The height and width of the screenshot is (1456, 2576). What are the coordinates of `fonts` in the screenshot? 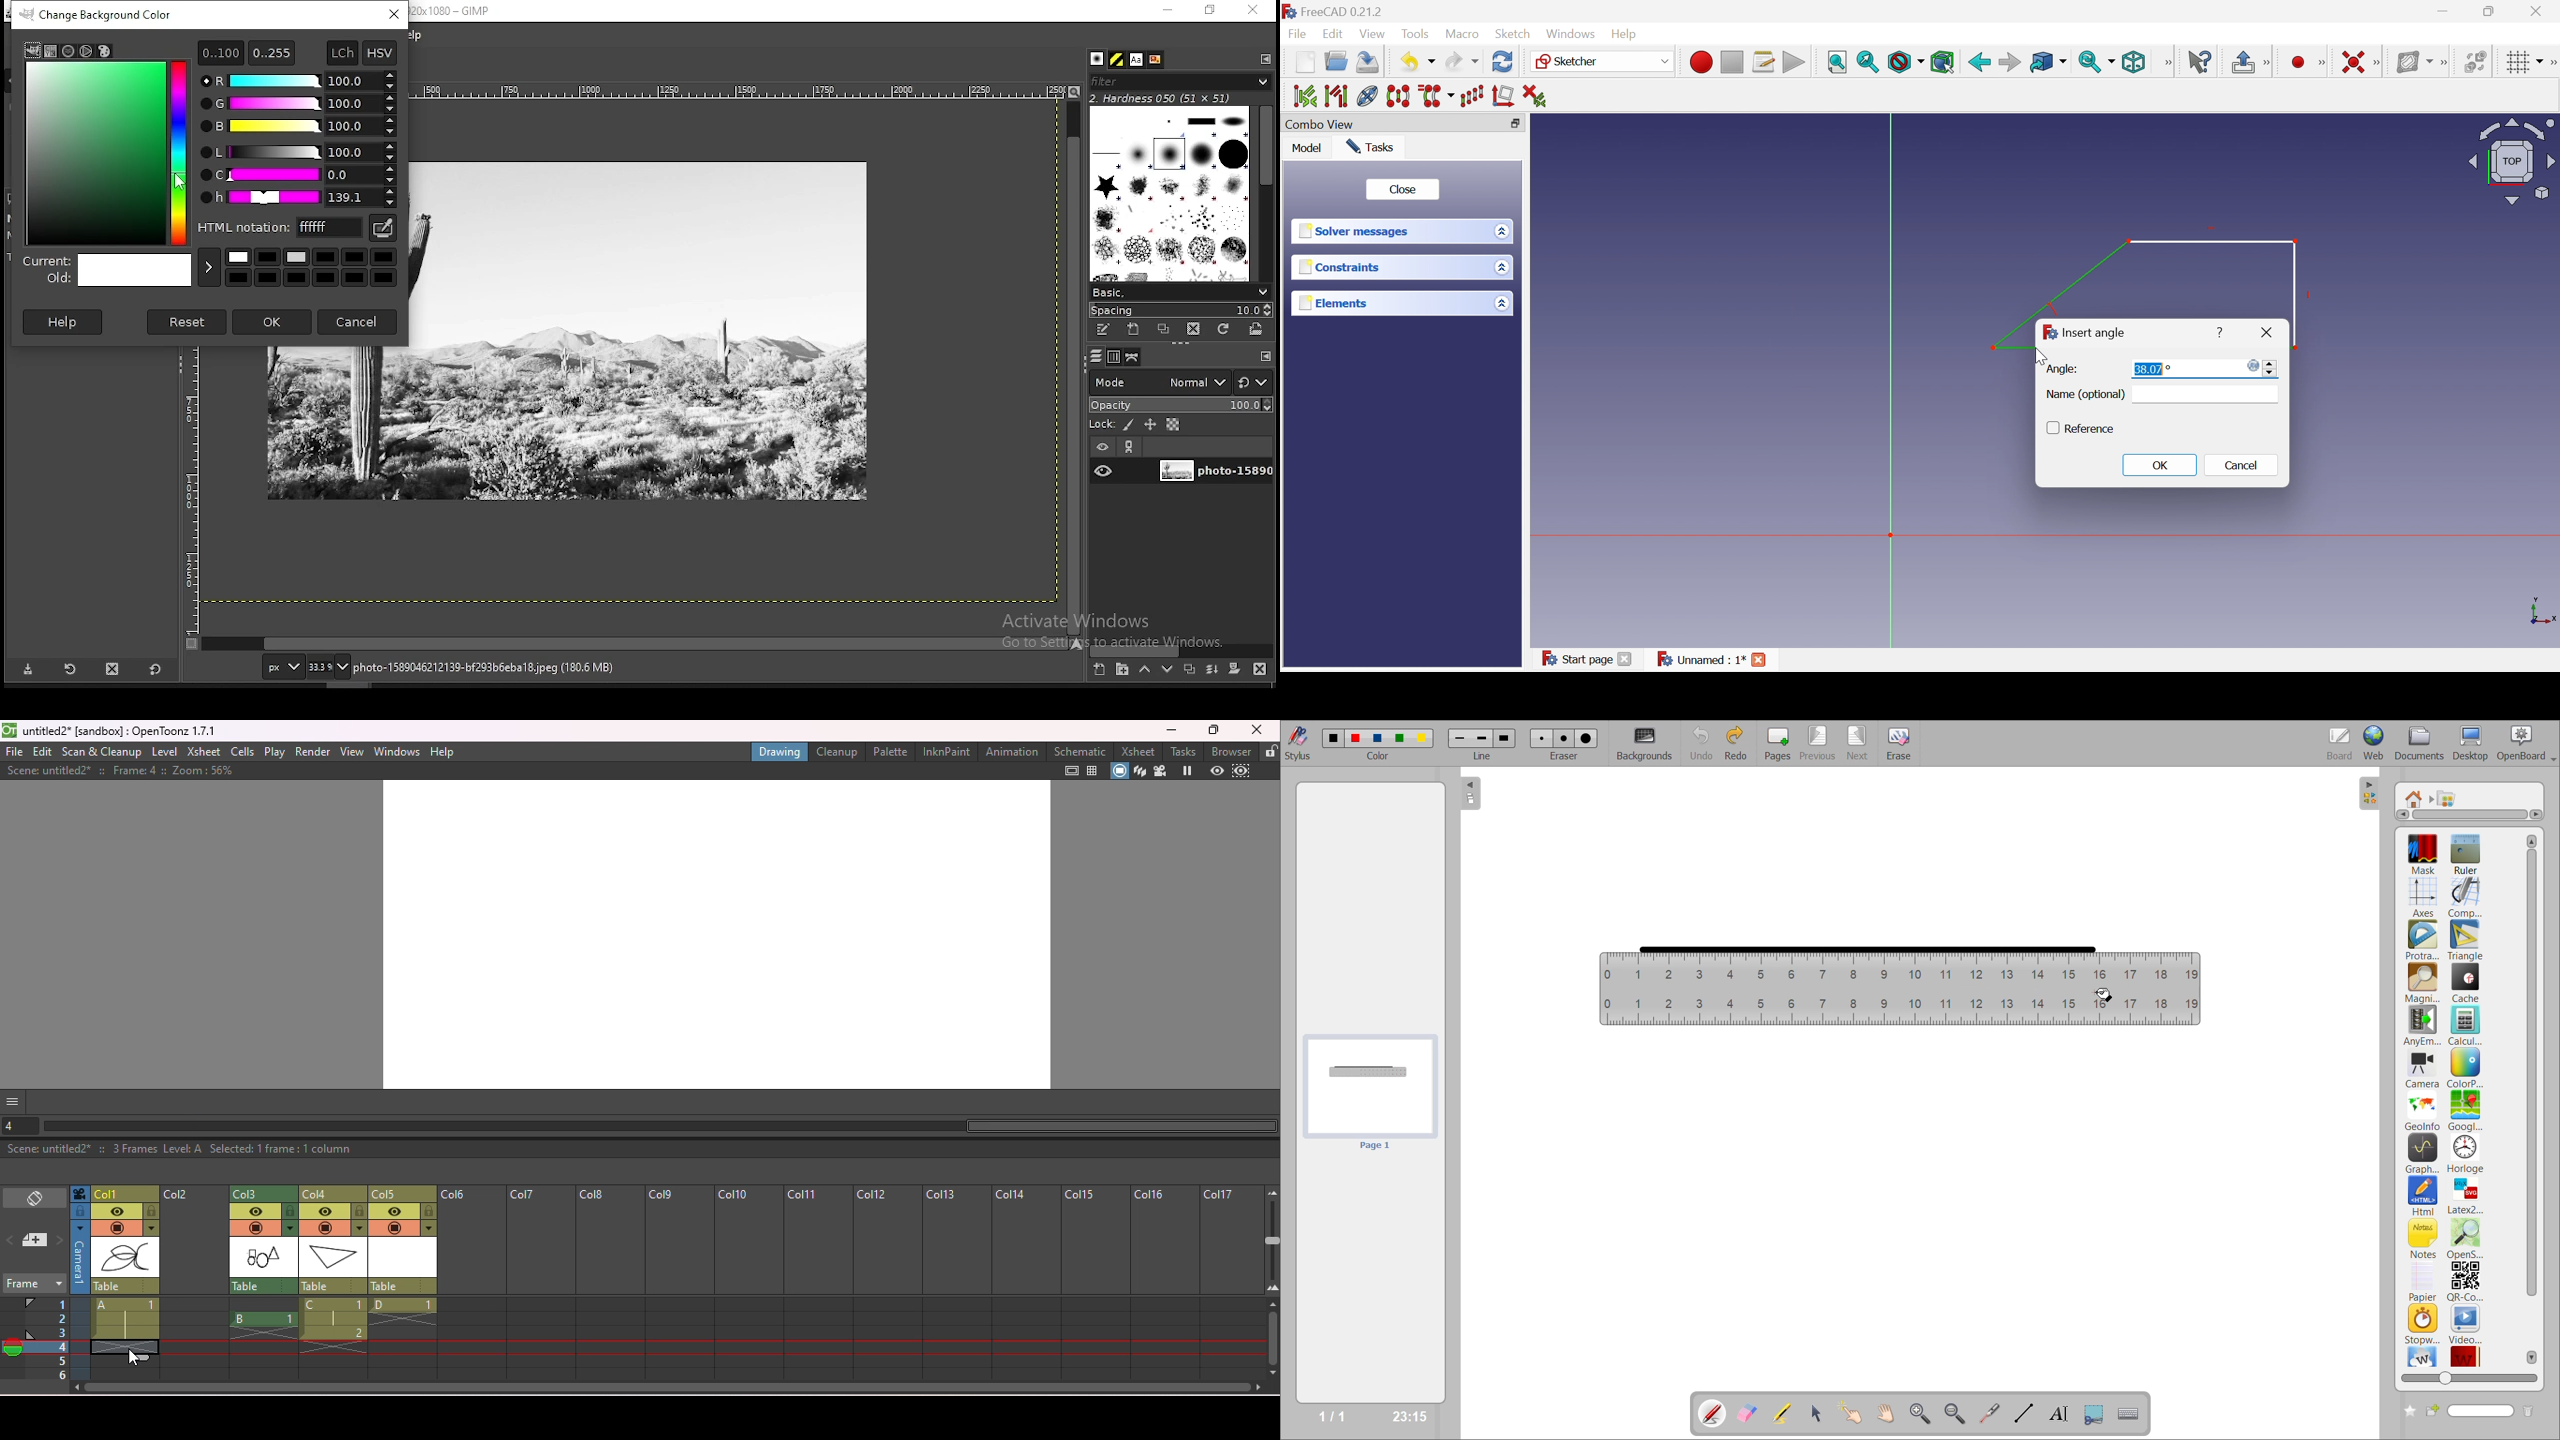 It's located at (1138, 59).